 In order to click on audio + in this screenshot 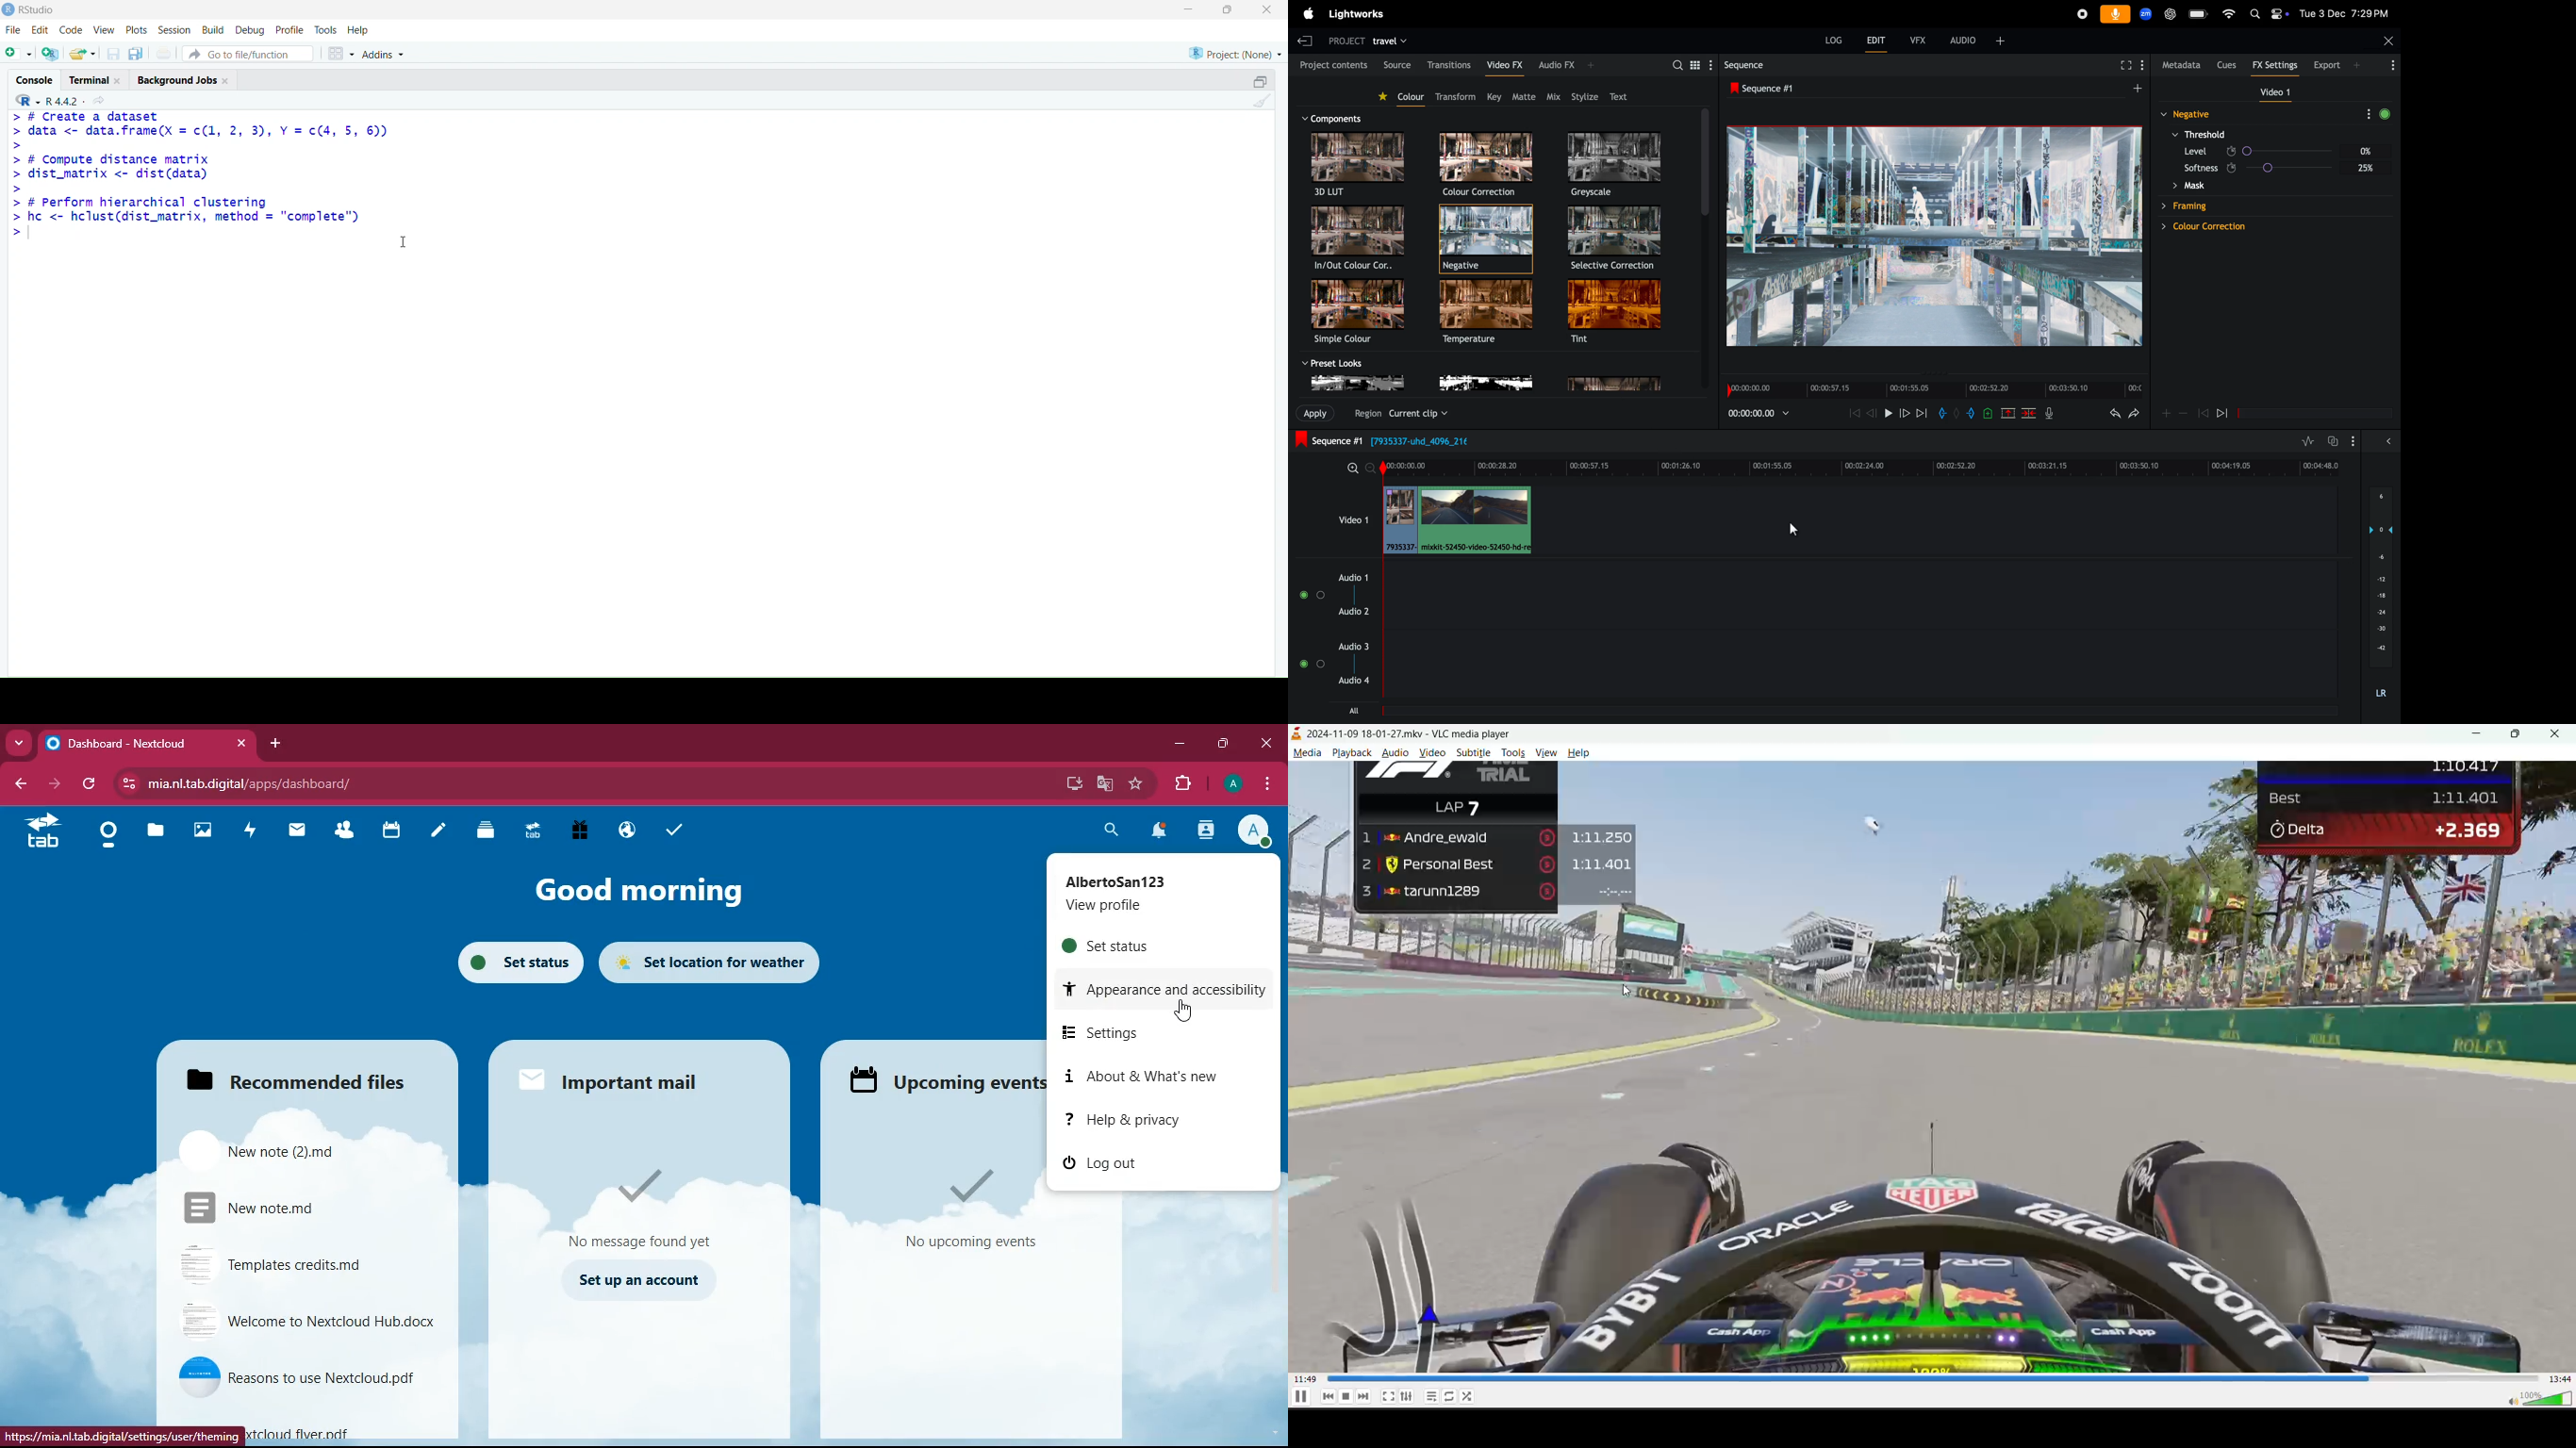, I will do `click(1975, 40)`.